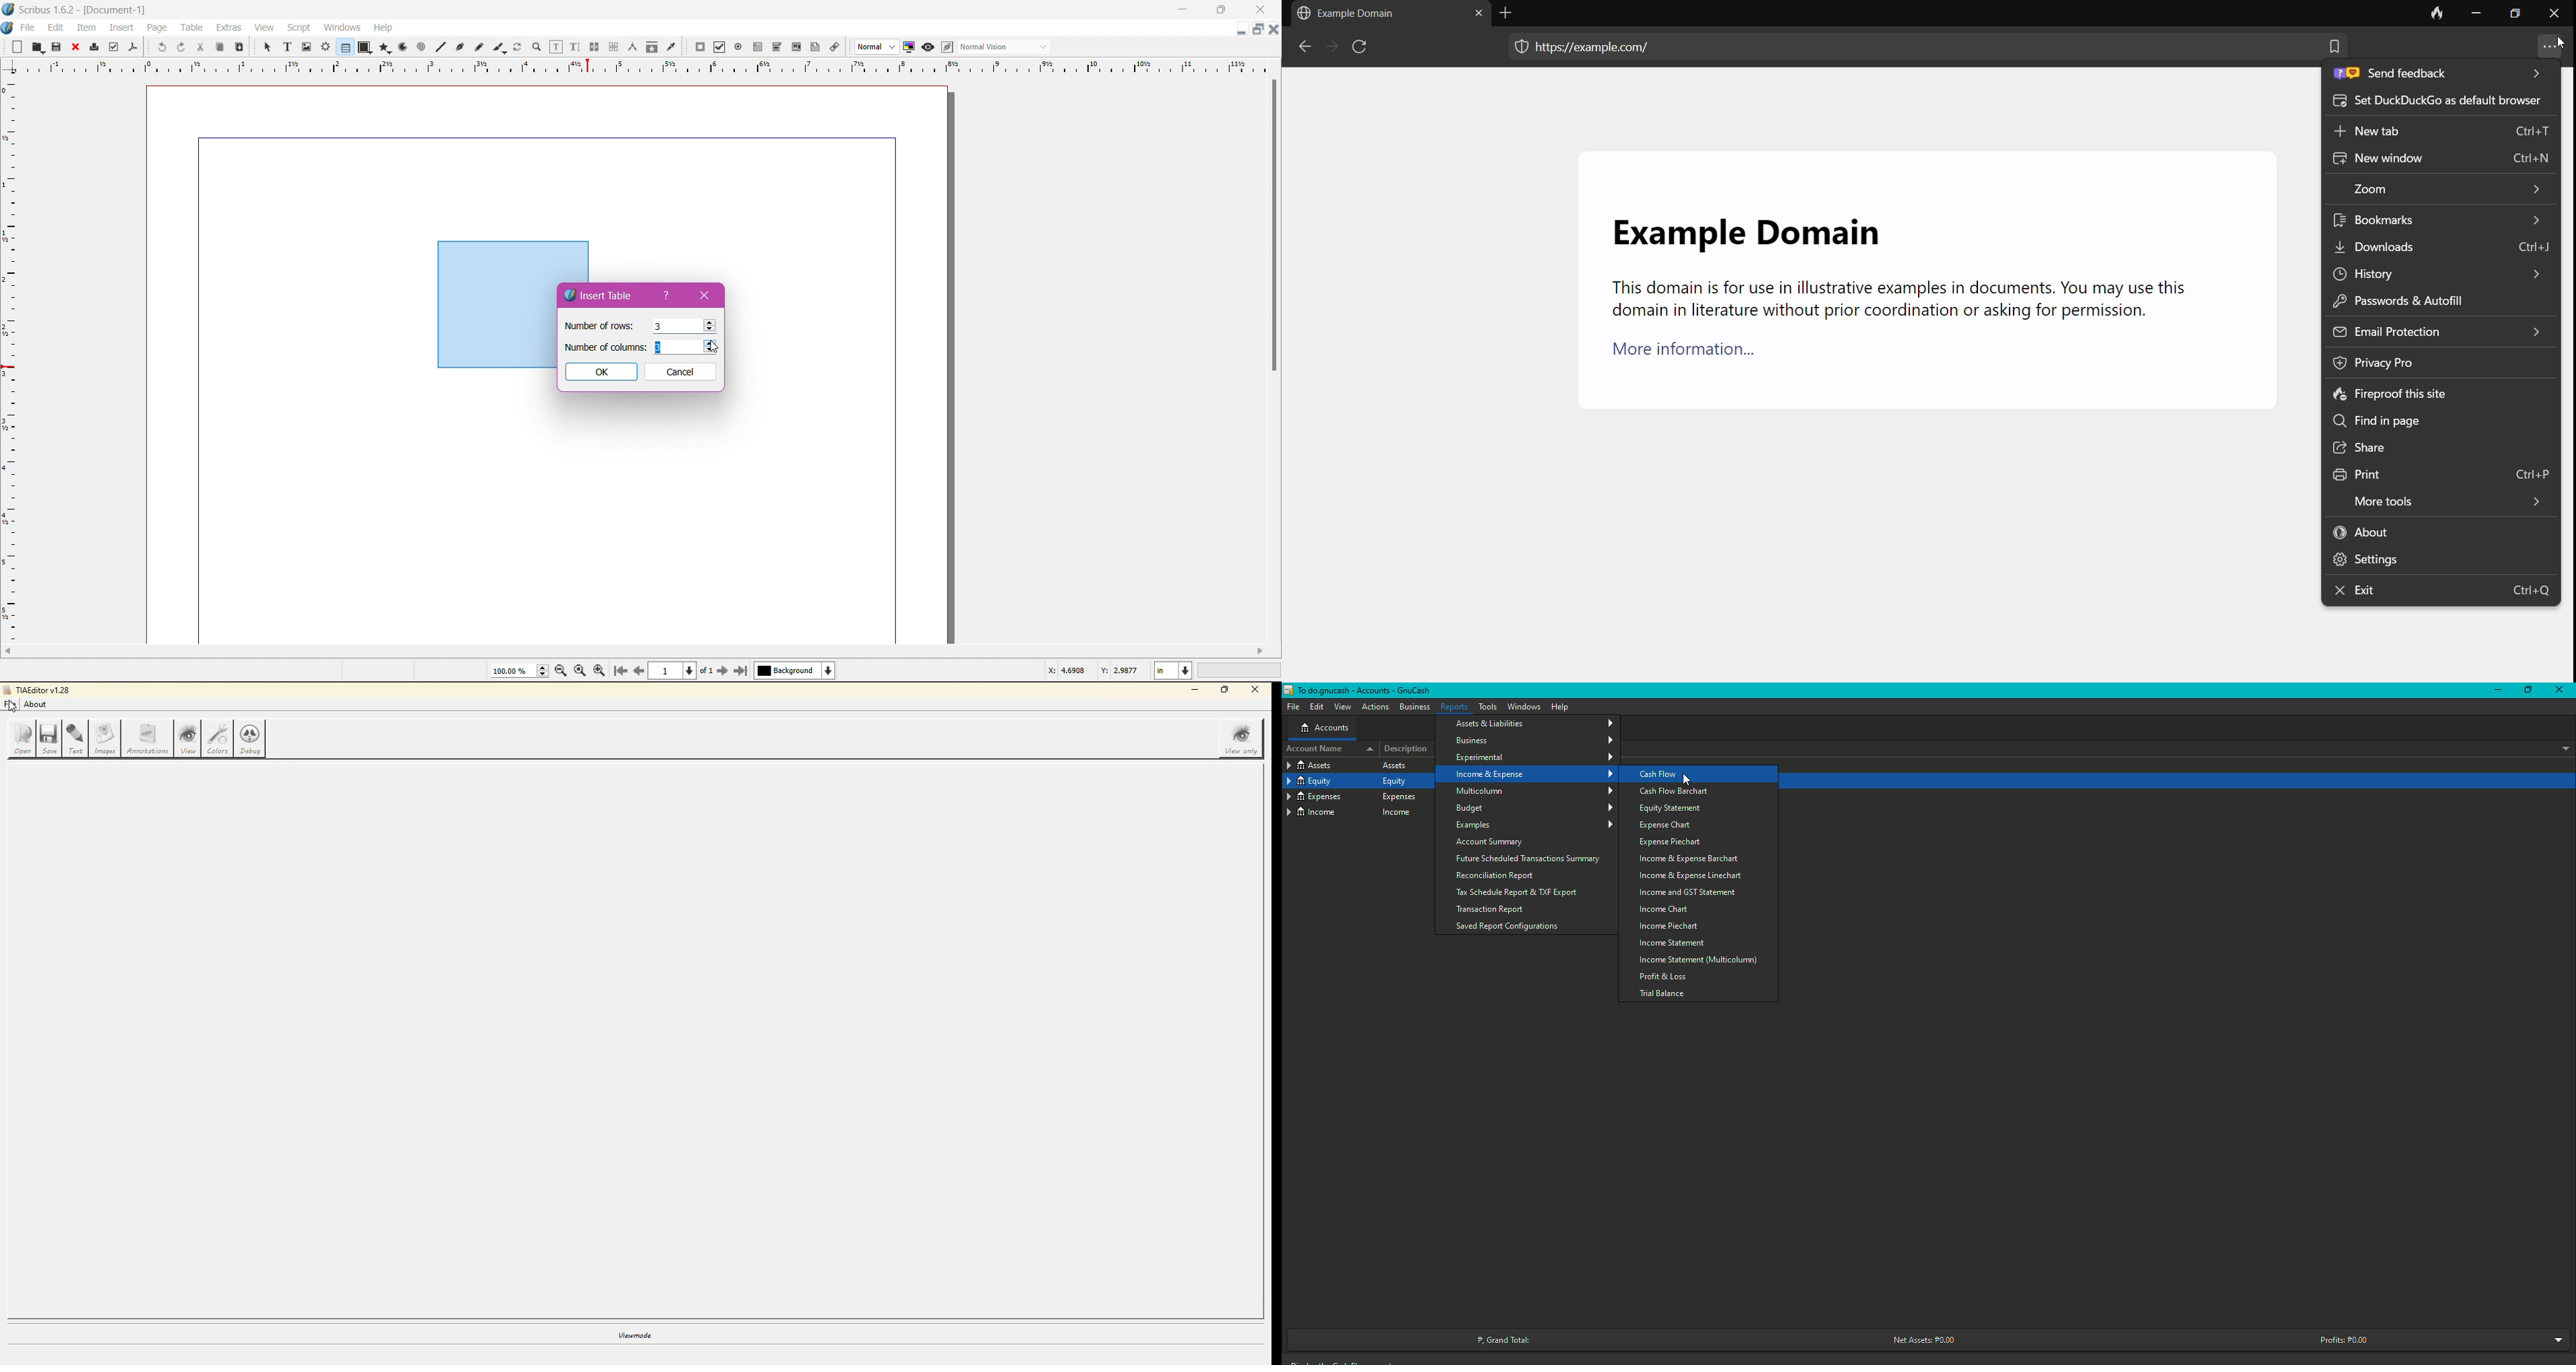 The height and width of the screenshot is (1372, 2576). I want to click on Close, so click(74, 47).